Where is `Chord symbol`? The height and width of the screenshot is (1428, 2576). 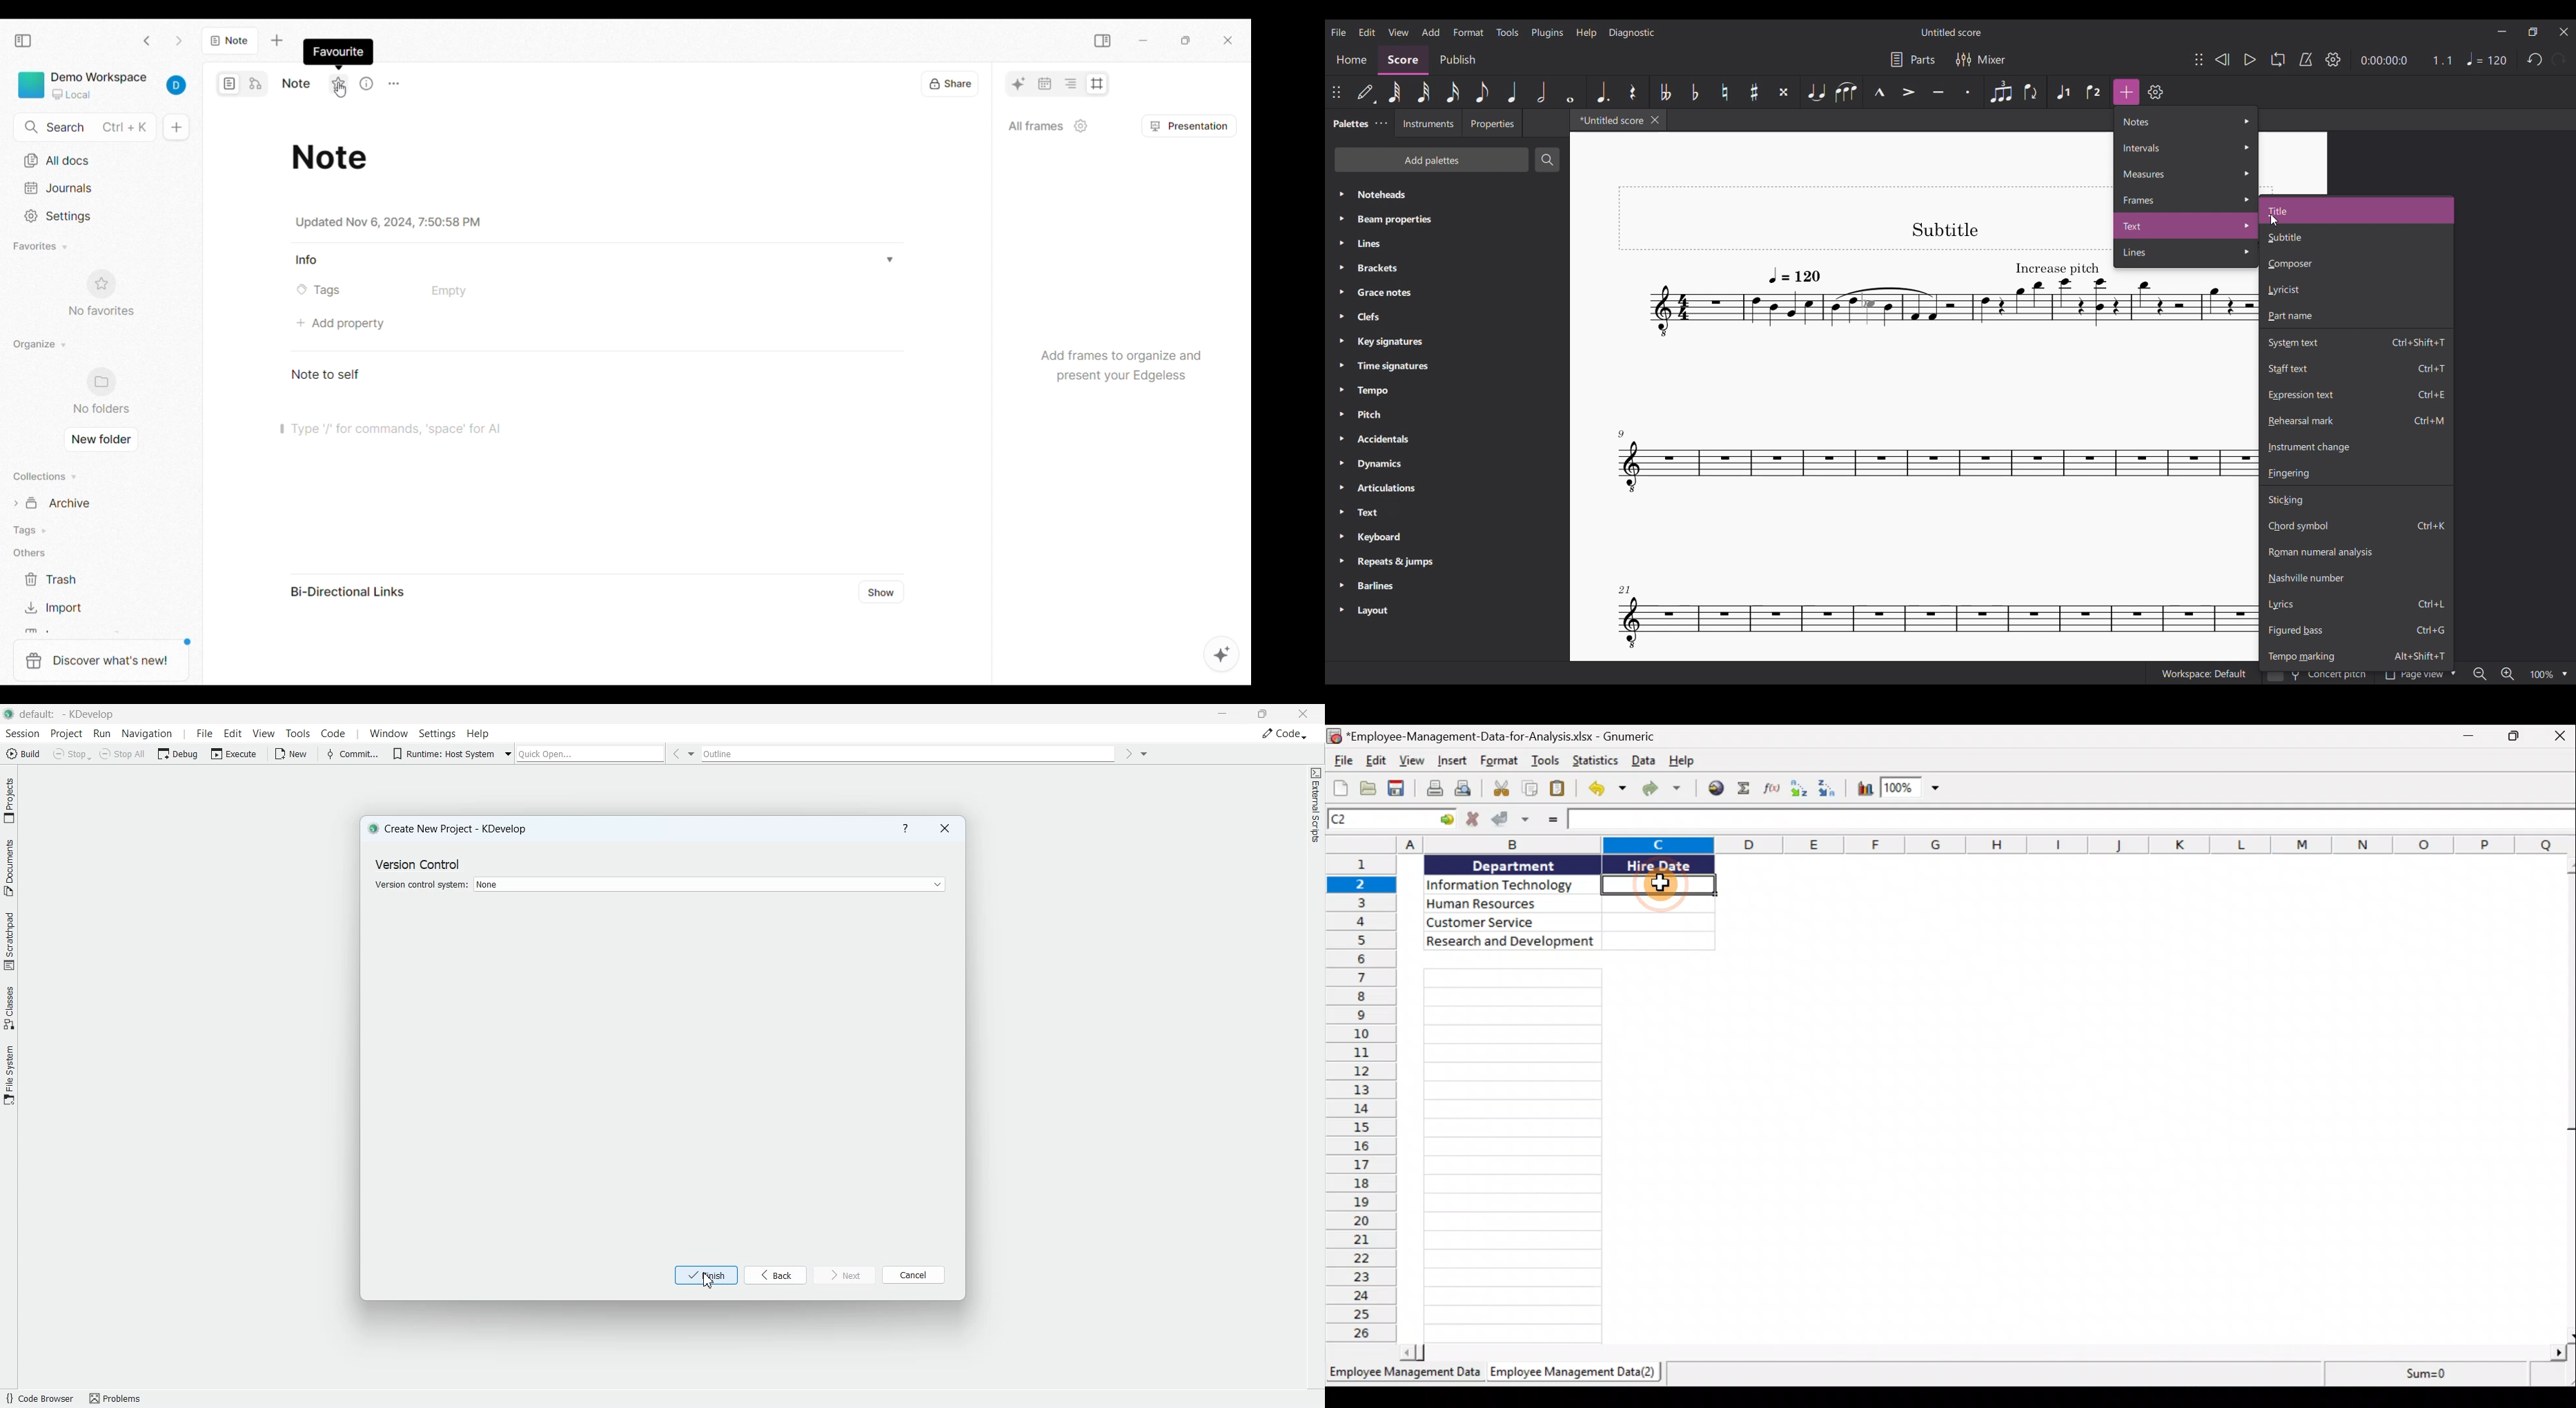
Chord symbol is located at coordinates (2357, 525).